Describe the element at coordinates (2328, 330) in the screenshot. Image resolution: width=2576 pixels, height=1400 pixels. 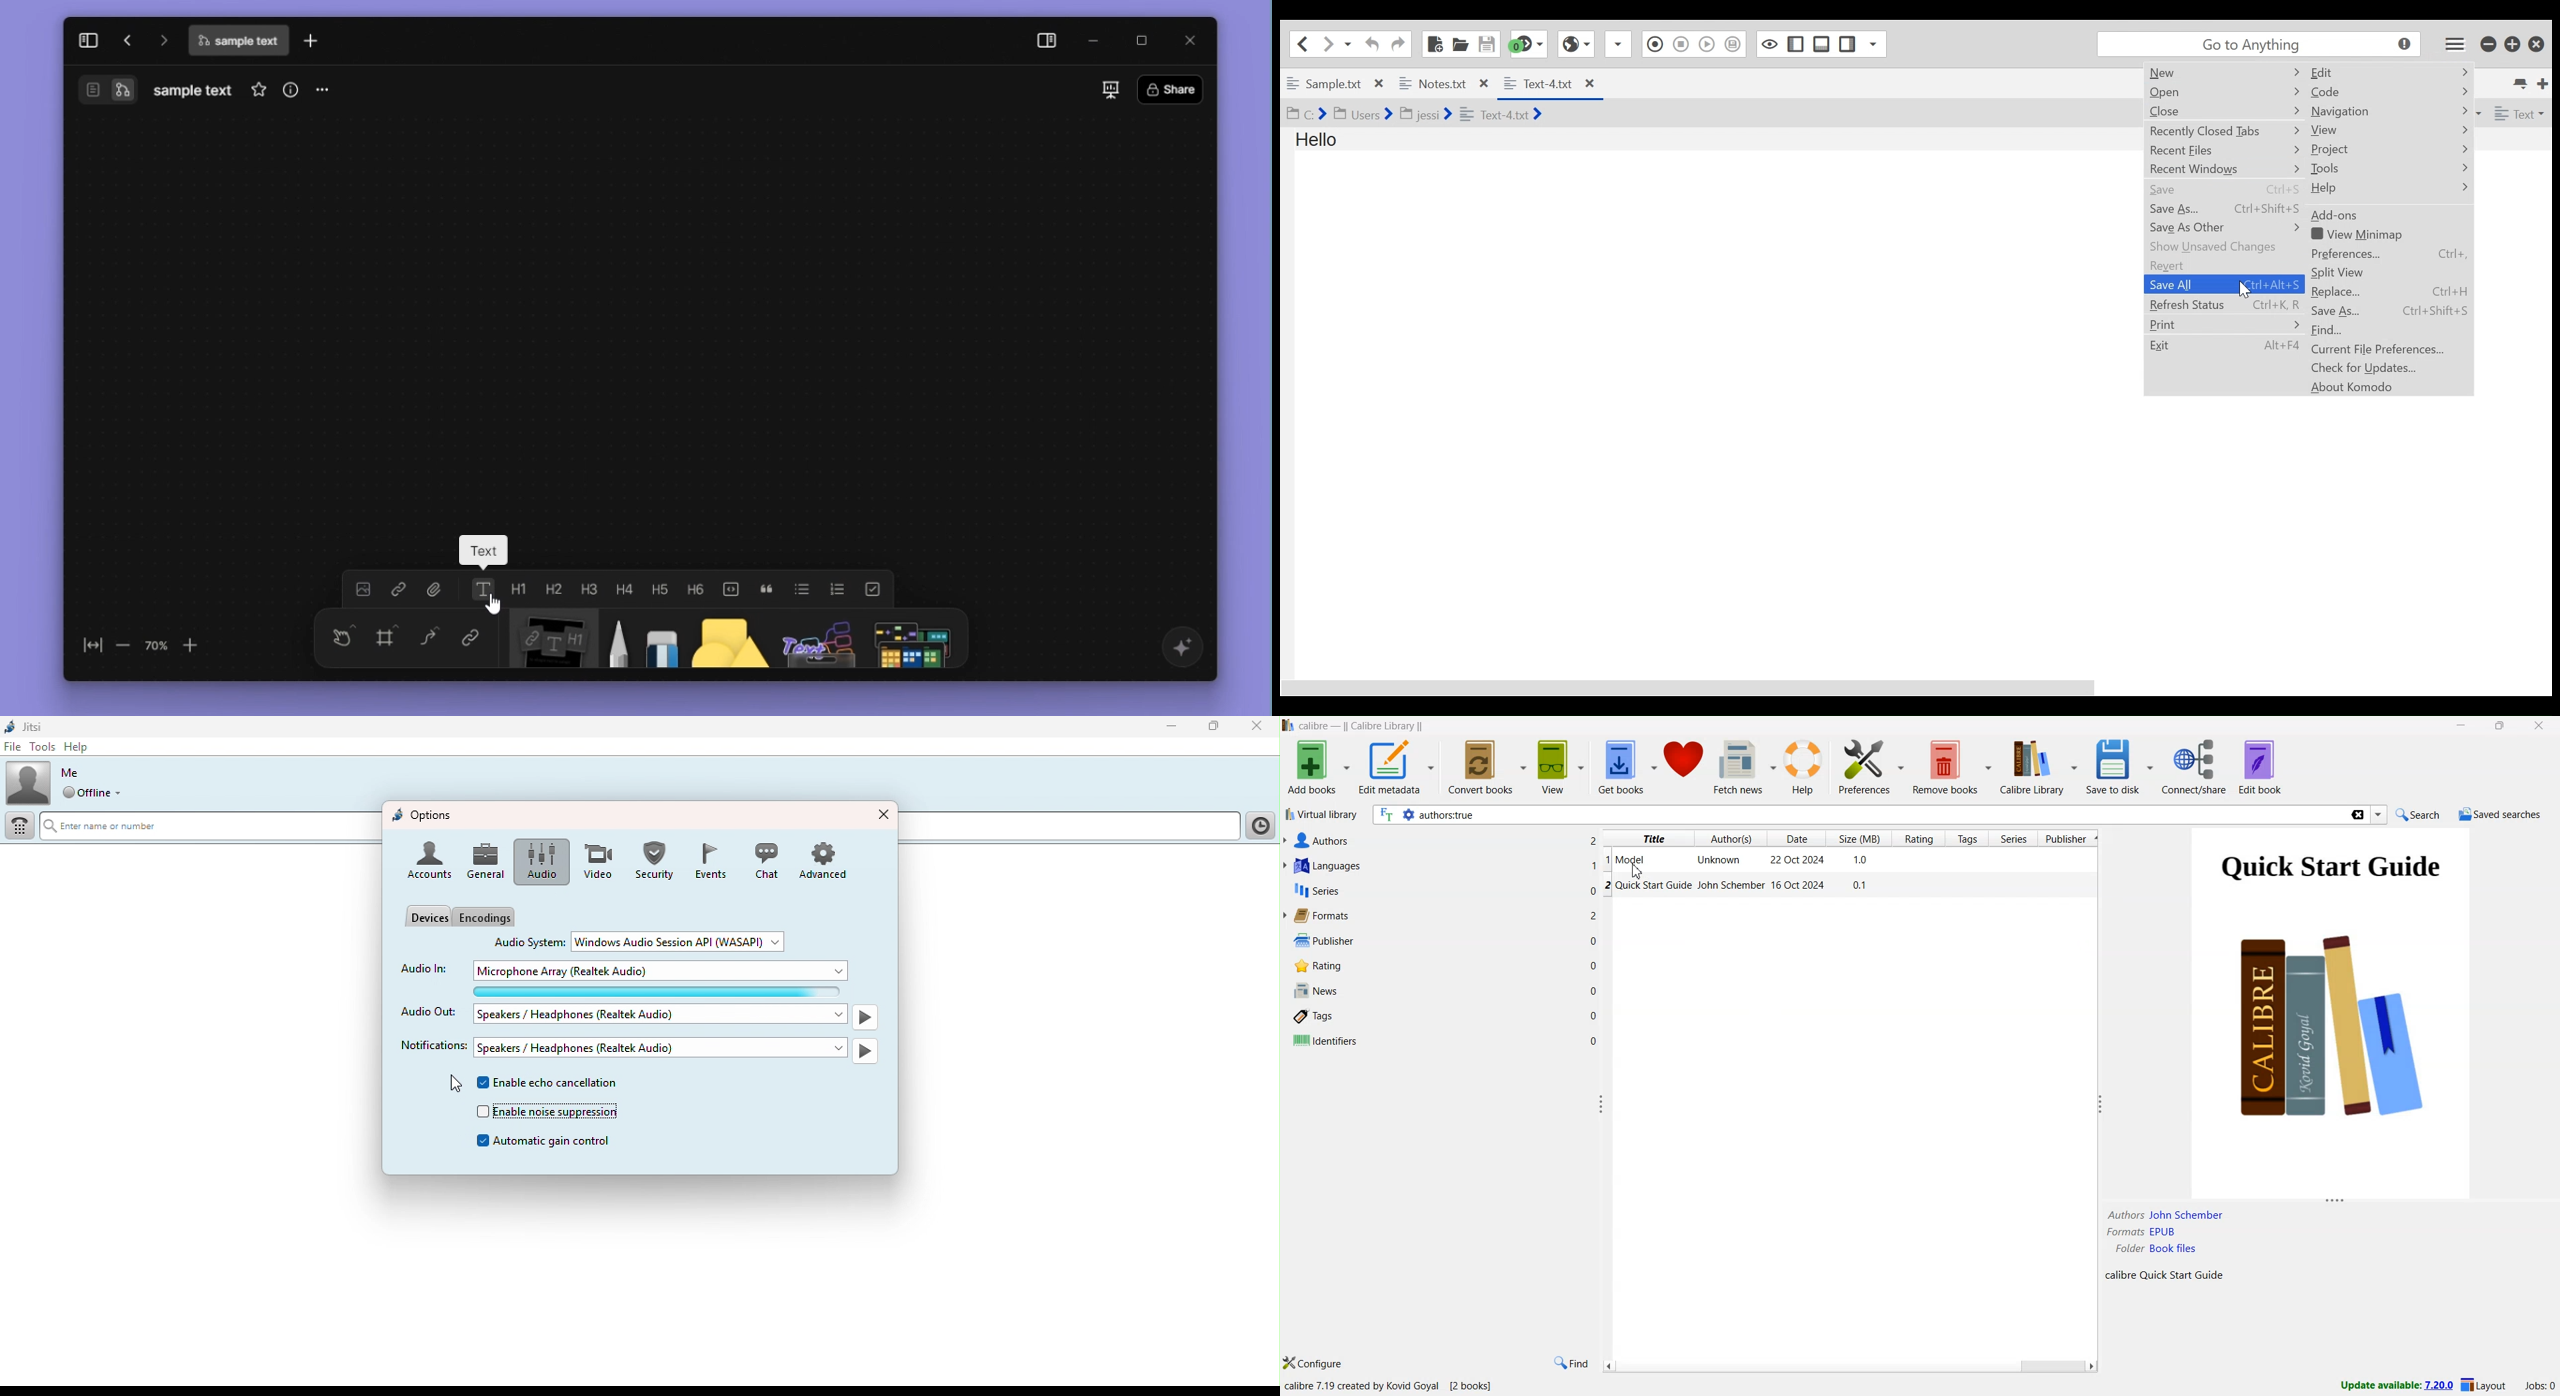
I see `Find` at that location.